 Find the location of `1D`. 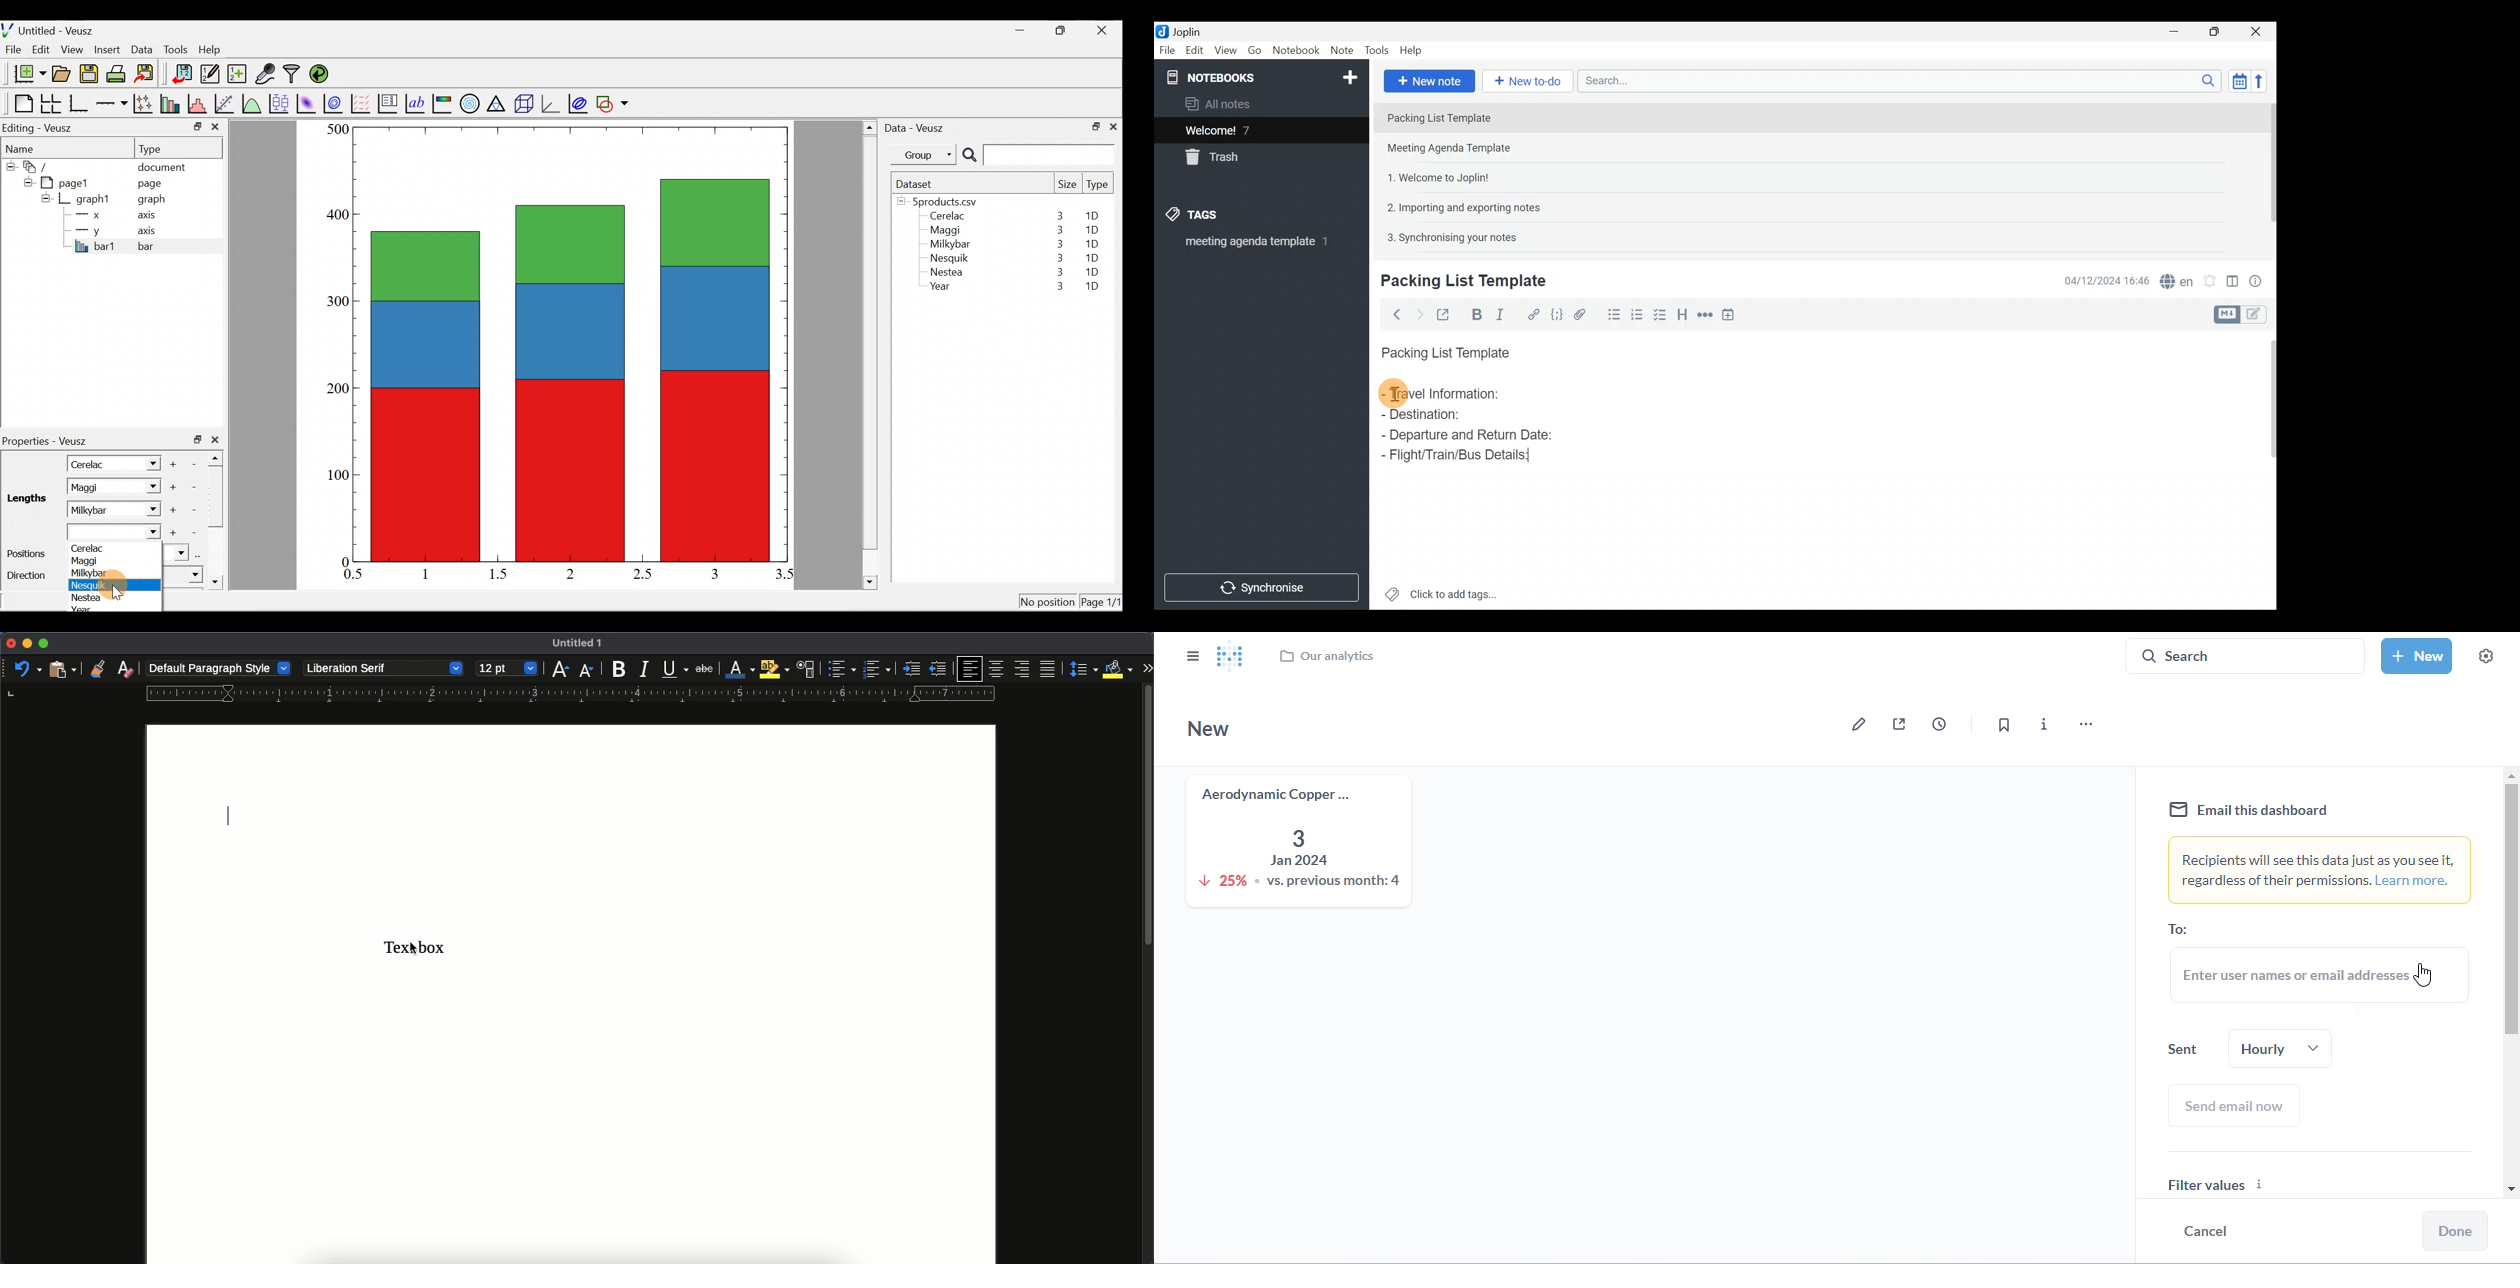

1D is located at coordinates (1092, 230).